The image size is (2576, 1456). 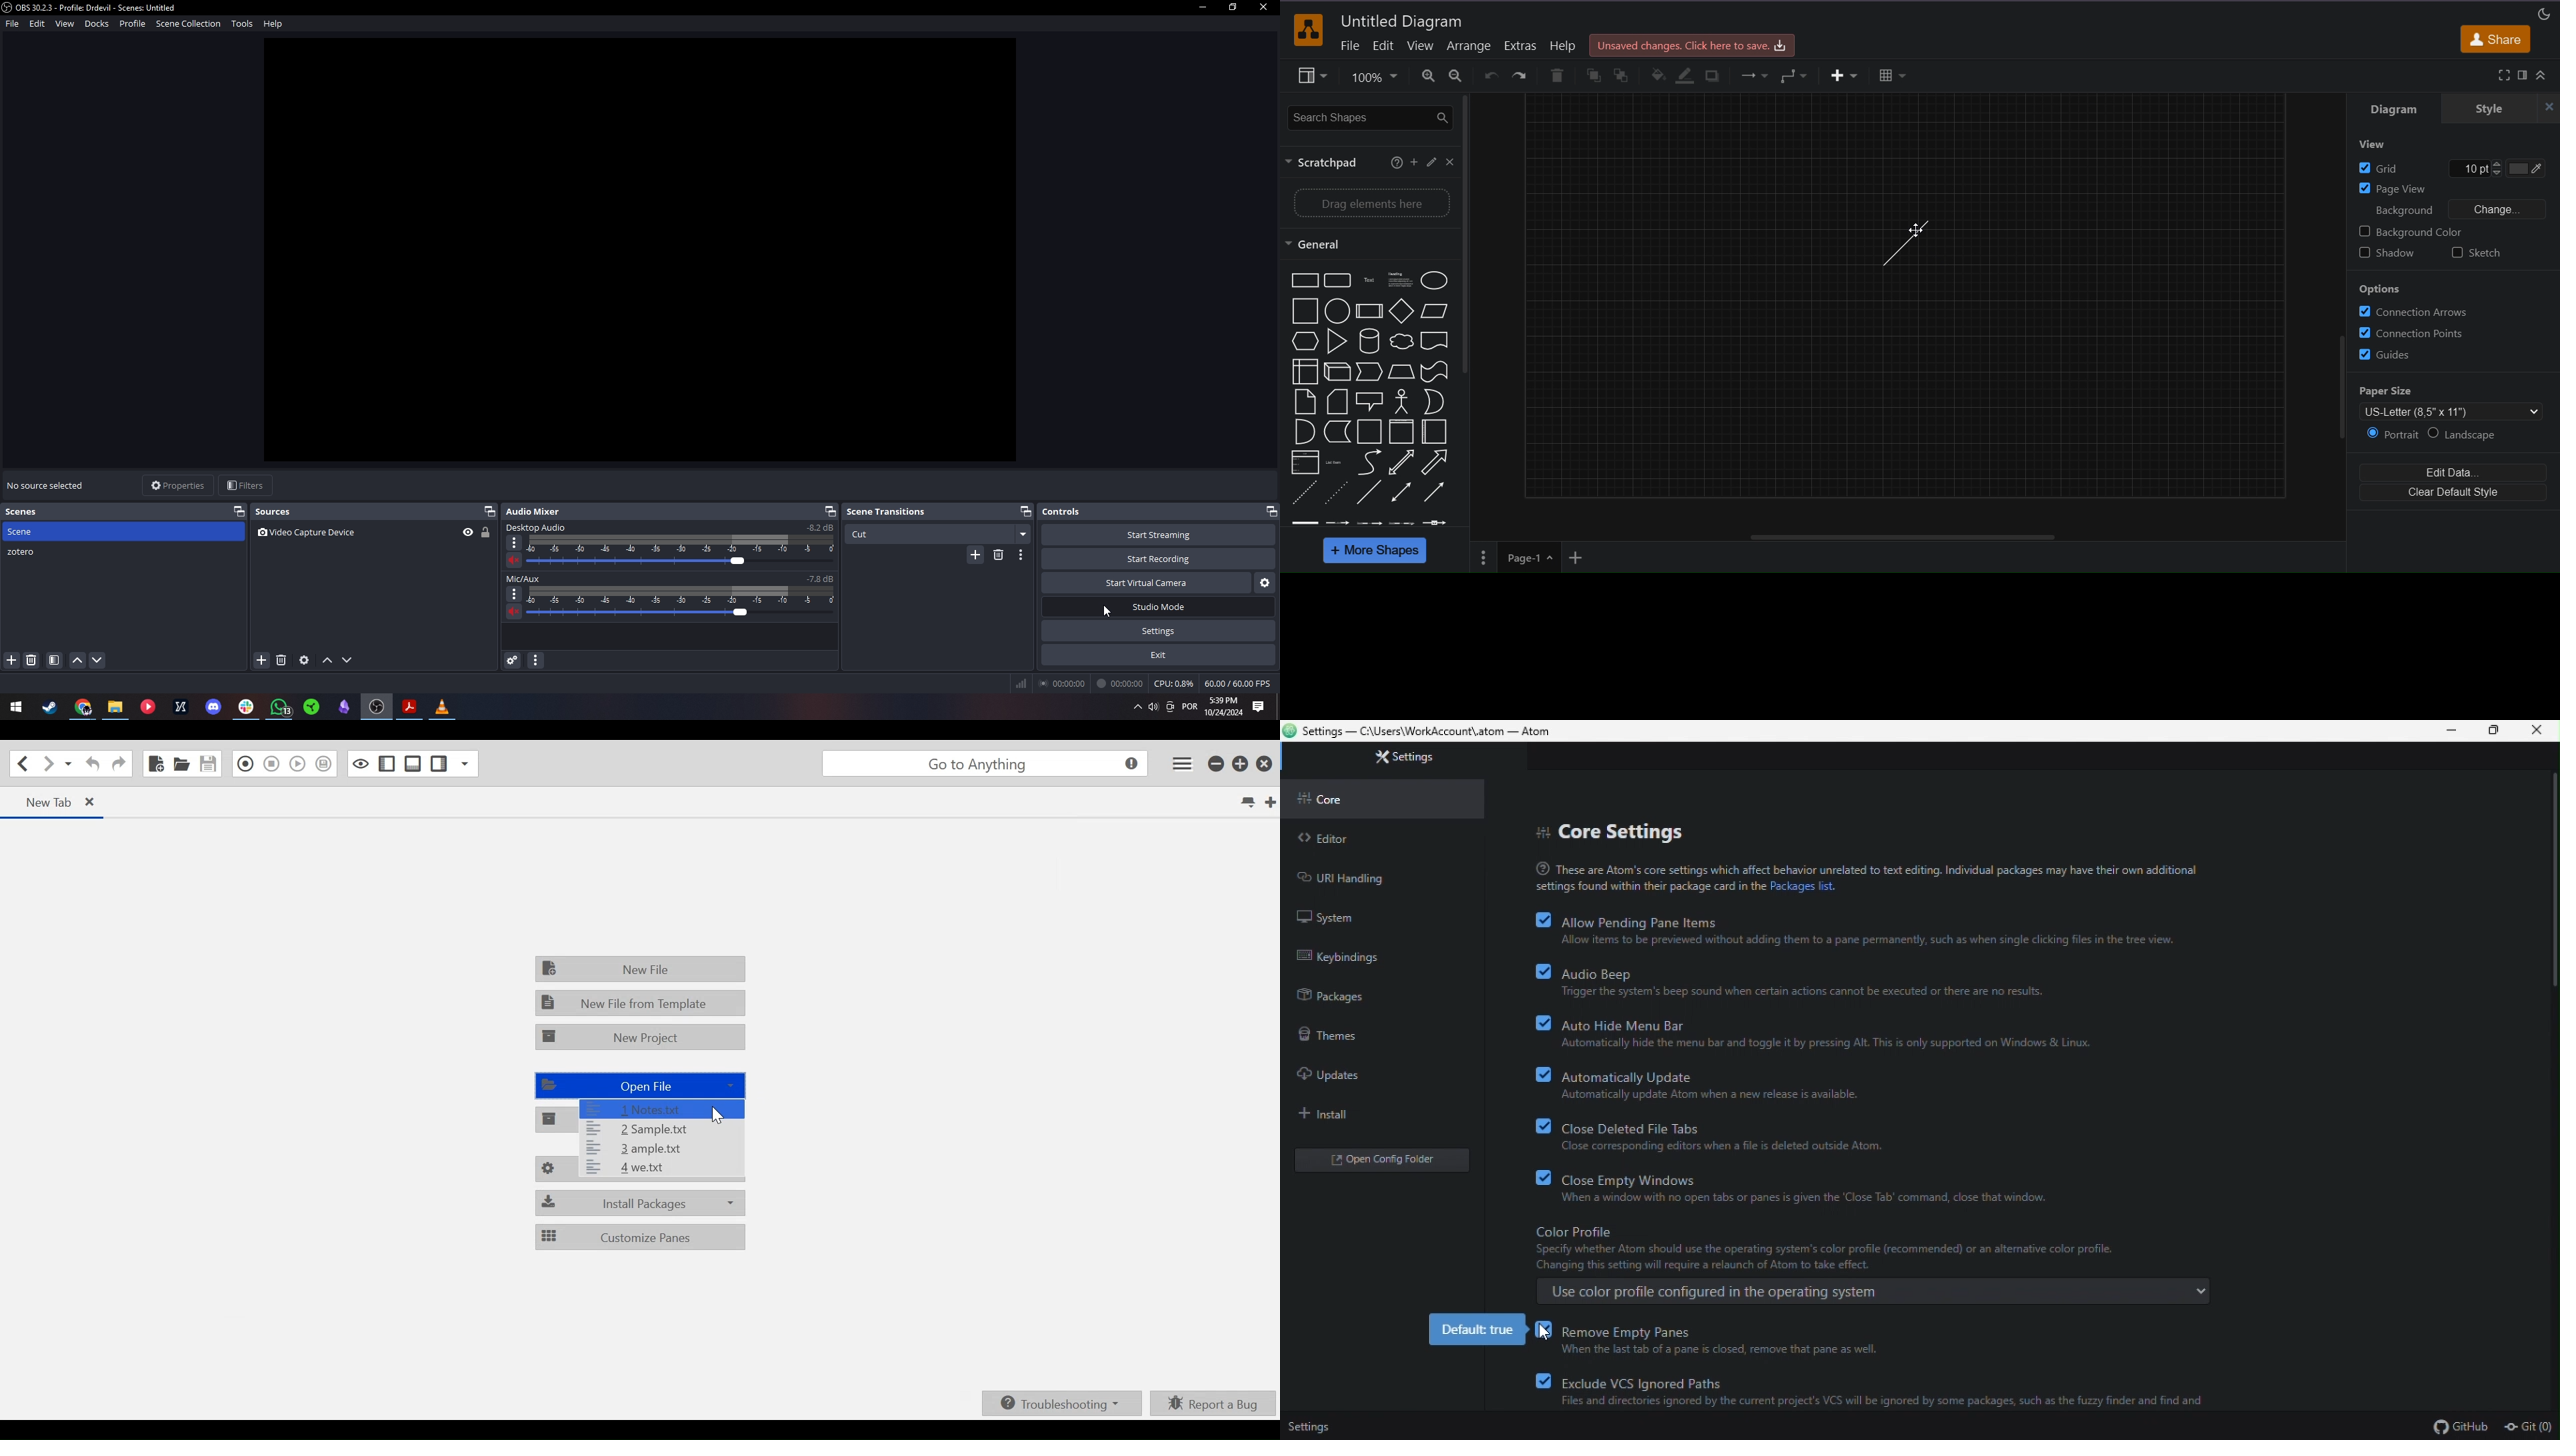 What do you see at coordinates (719, 1116) in the screenshot?
I see `Cursor` at bounding box center [719, 1116].